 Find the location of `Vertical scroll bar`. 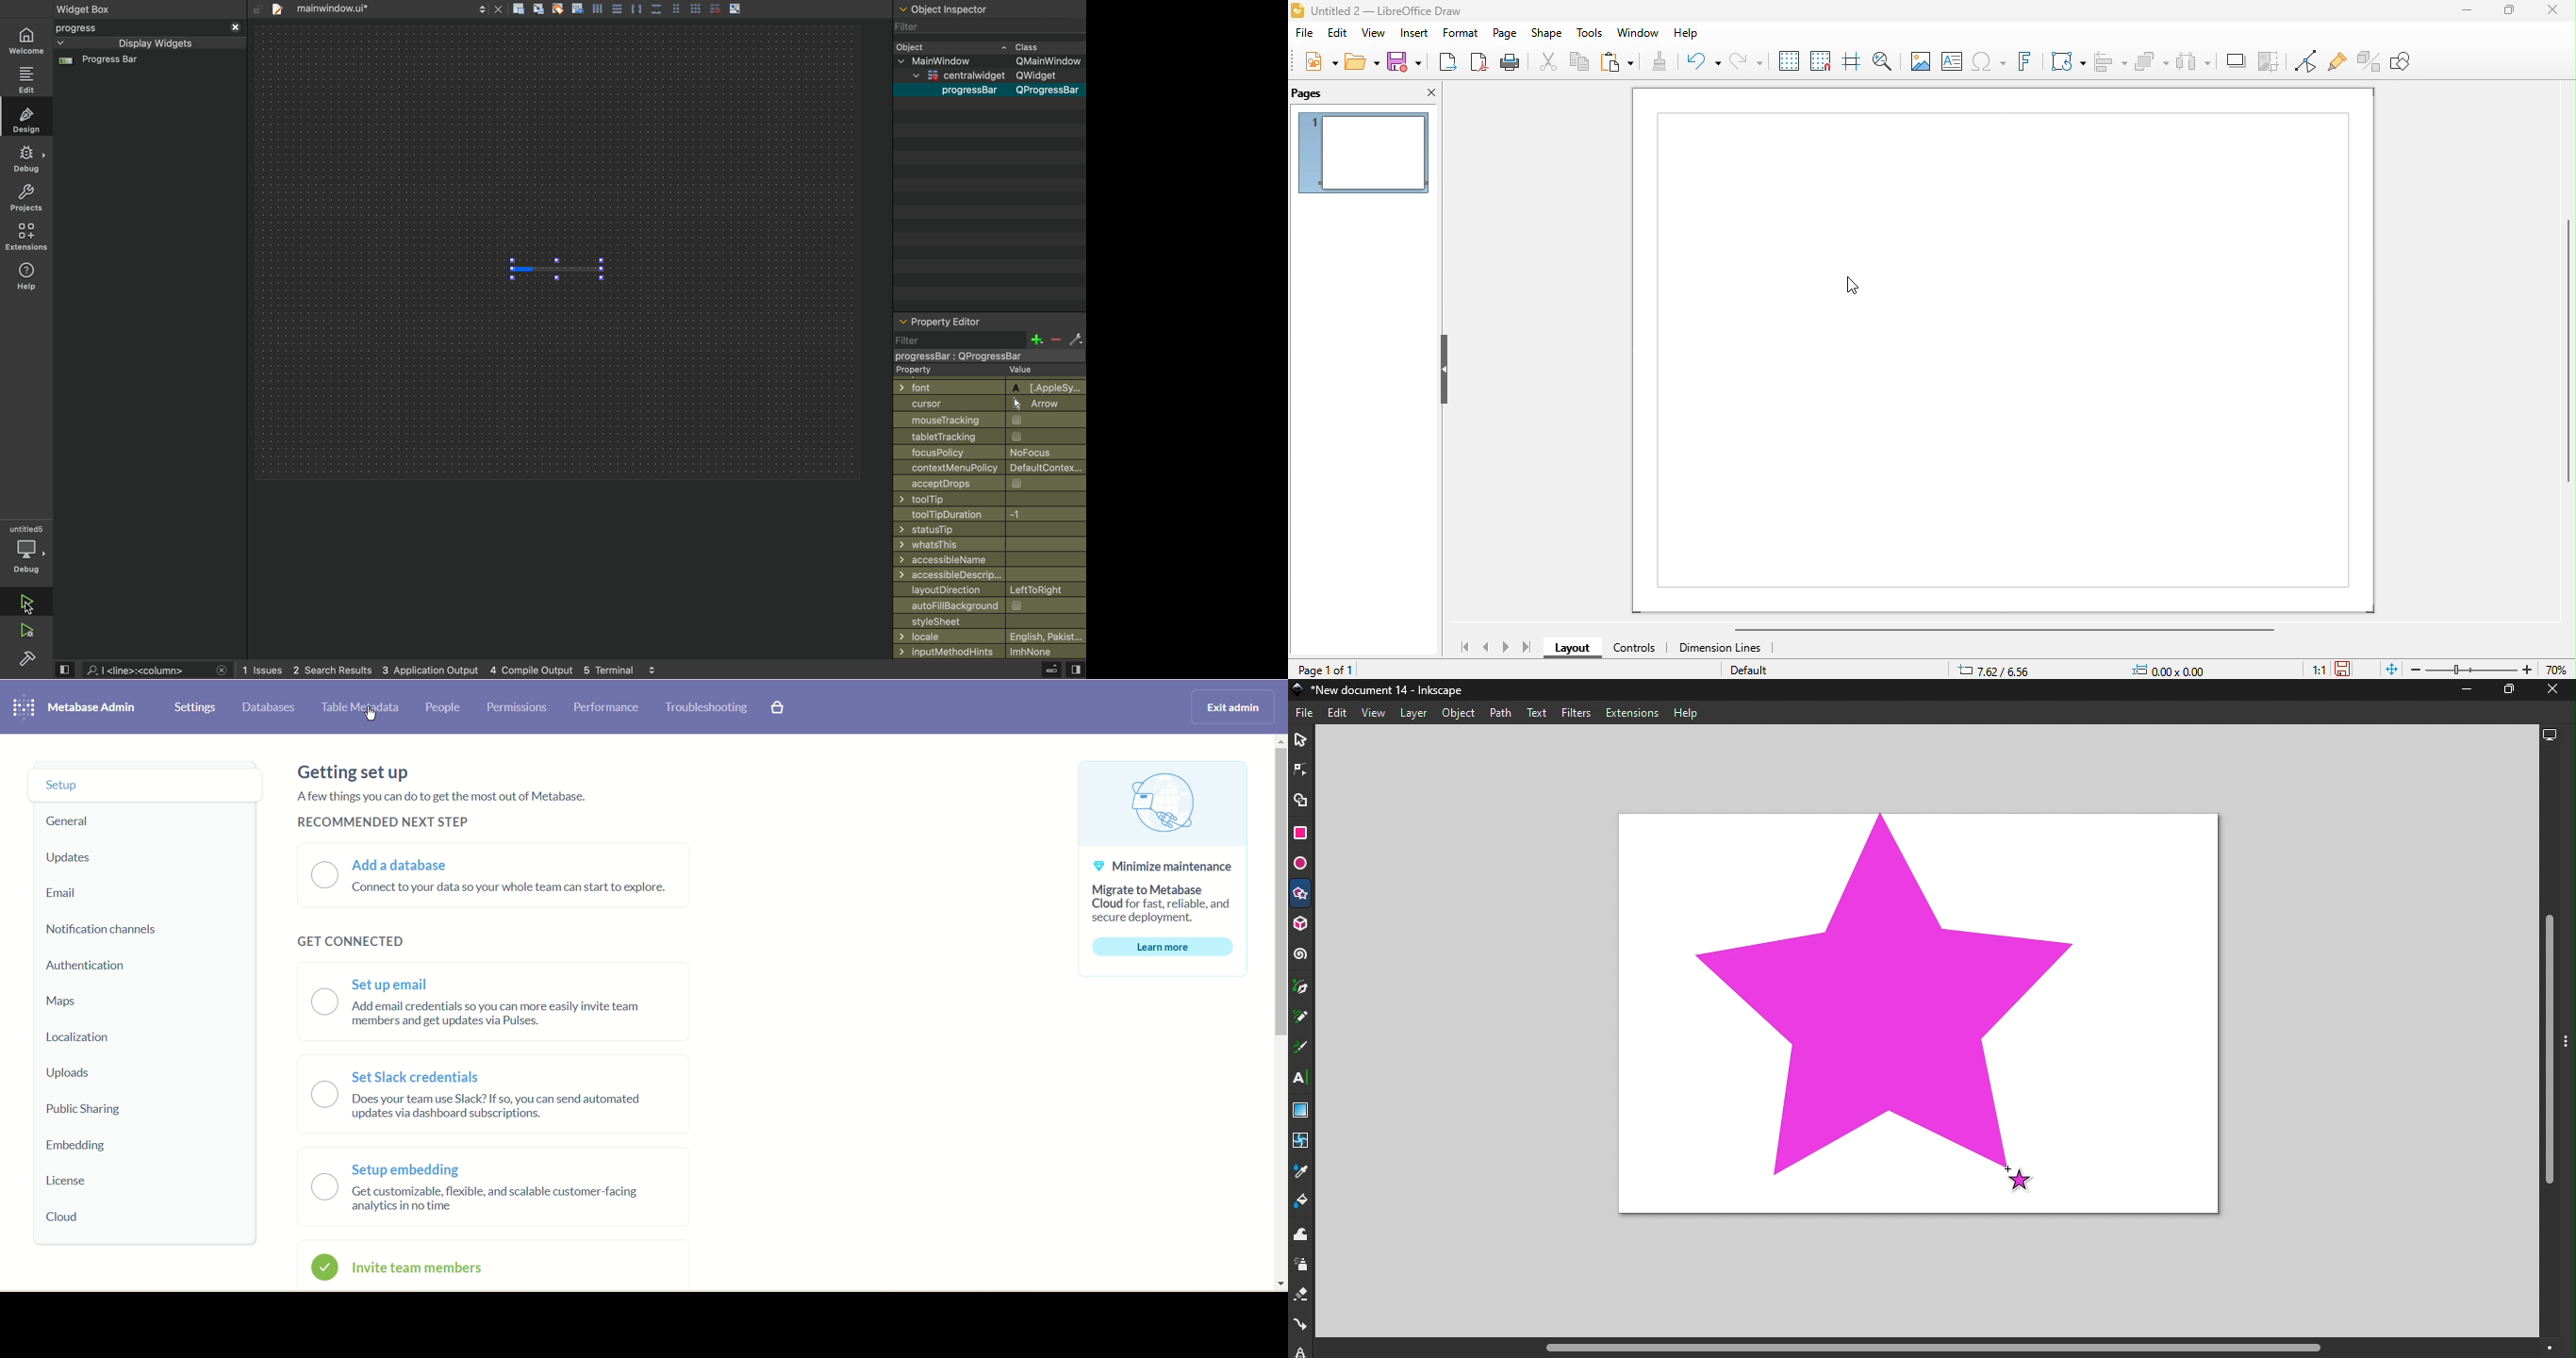

Vertical scroll bar is located at coordinates (2549, 1043).